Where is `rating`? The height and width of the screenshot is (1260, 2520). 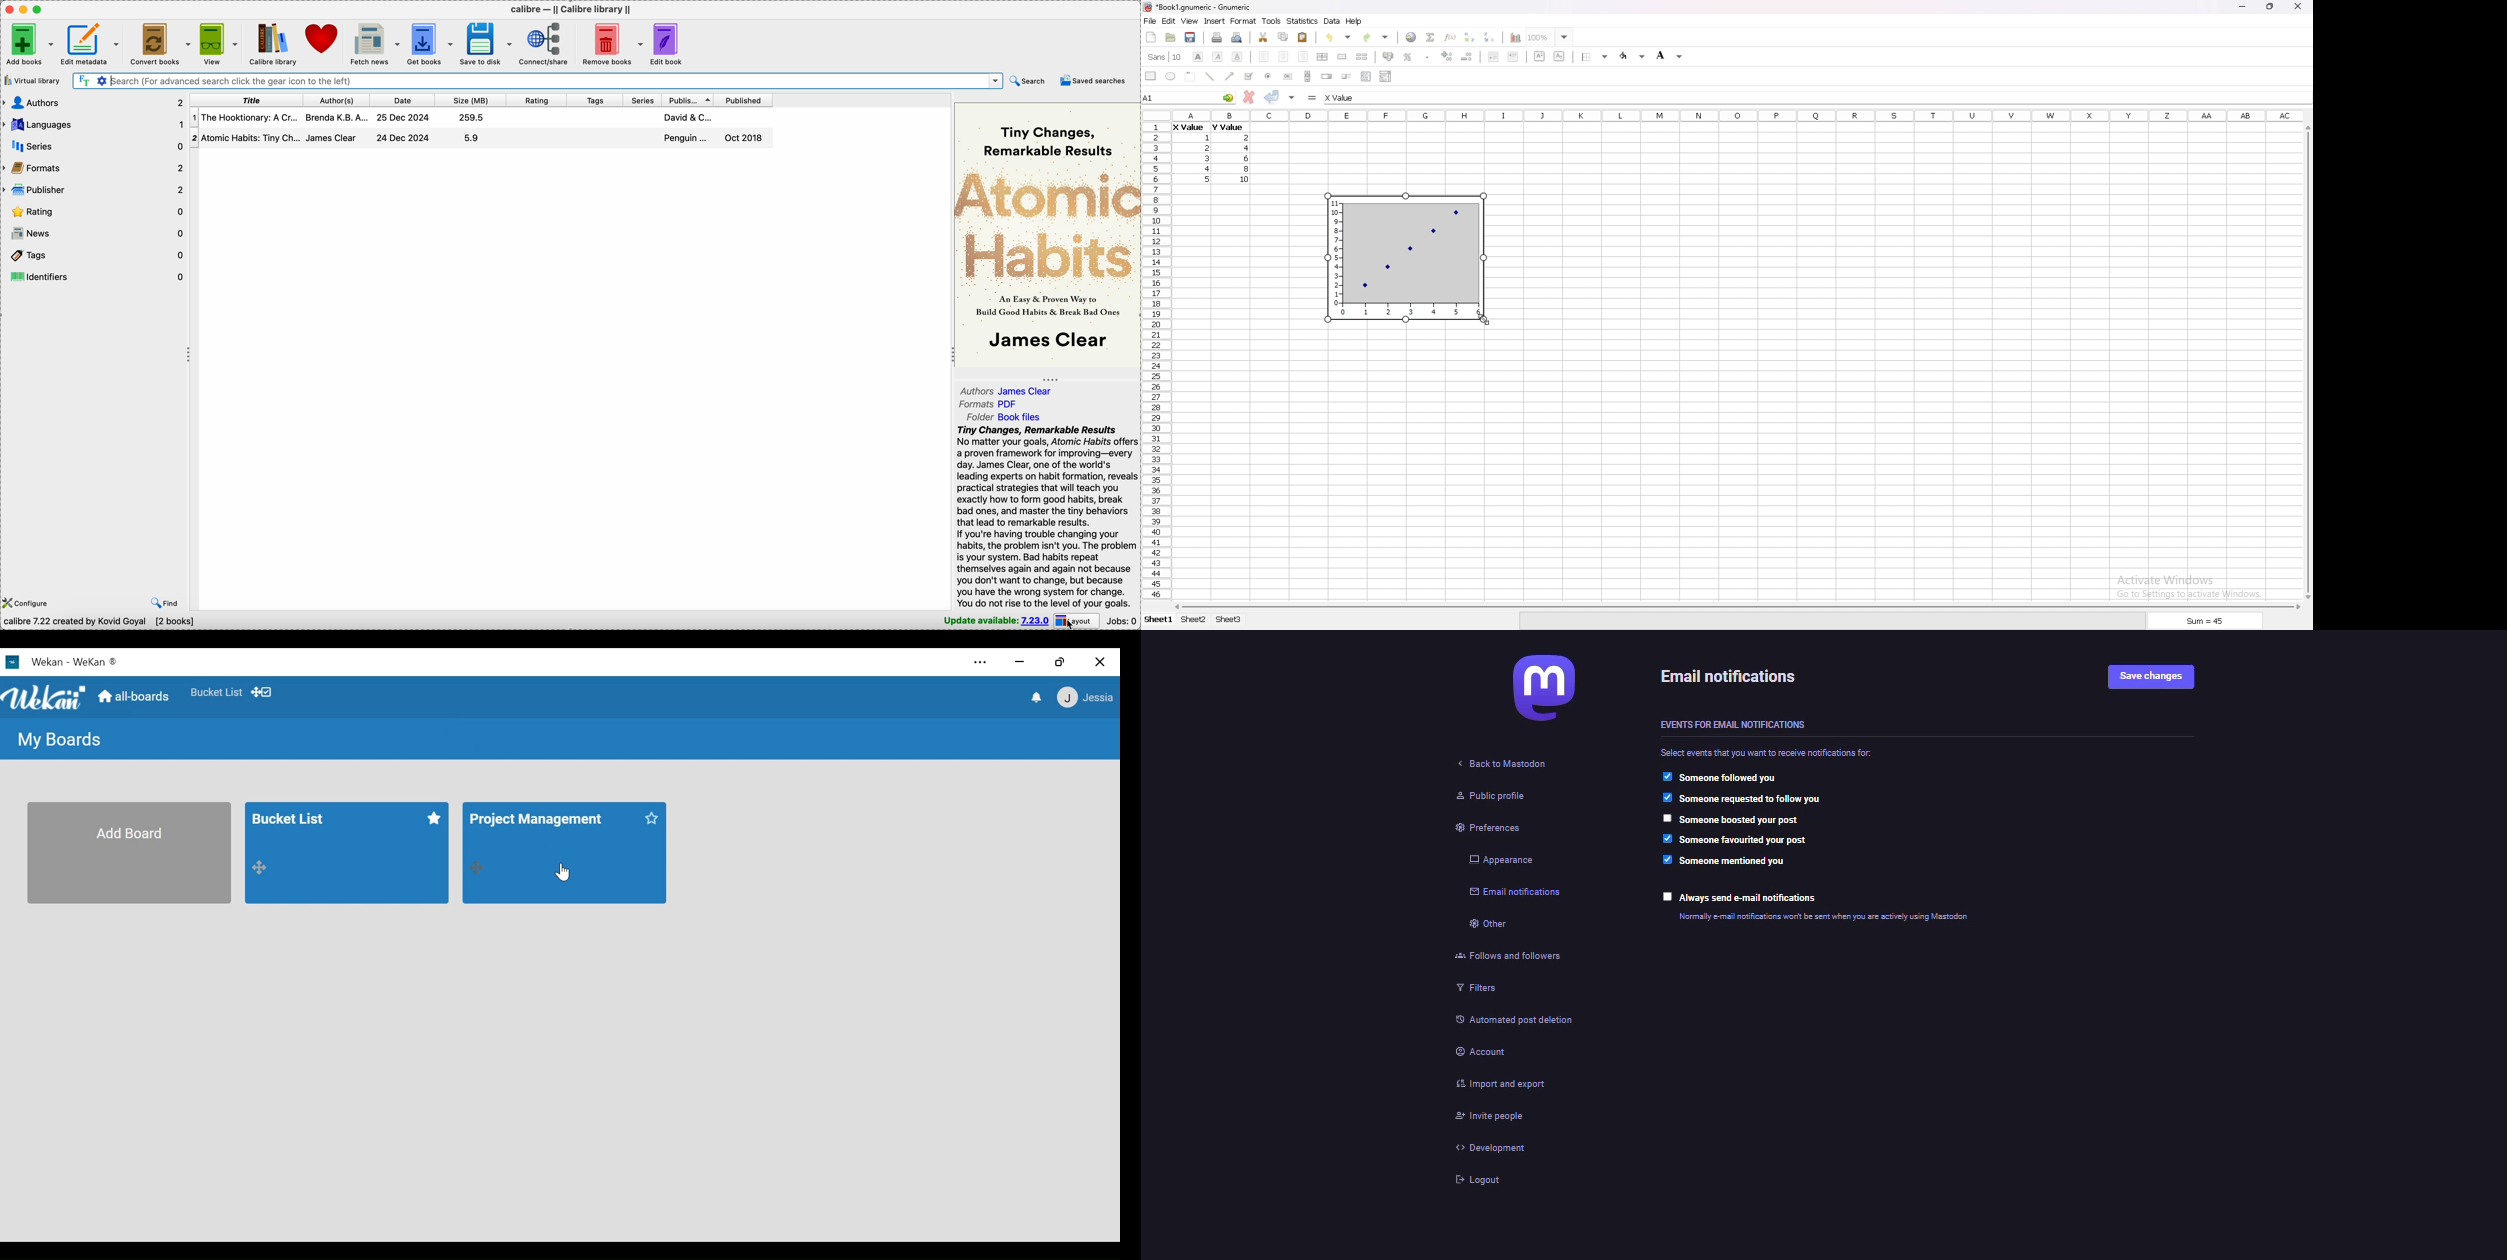
rating is located at coordinates (537, 100).